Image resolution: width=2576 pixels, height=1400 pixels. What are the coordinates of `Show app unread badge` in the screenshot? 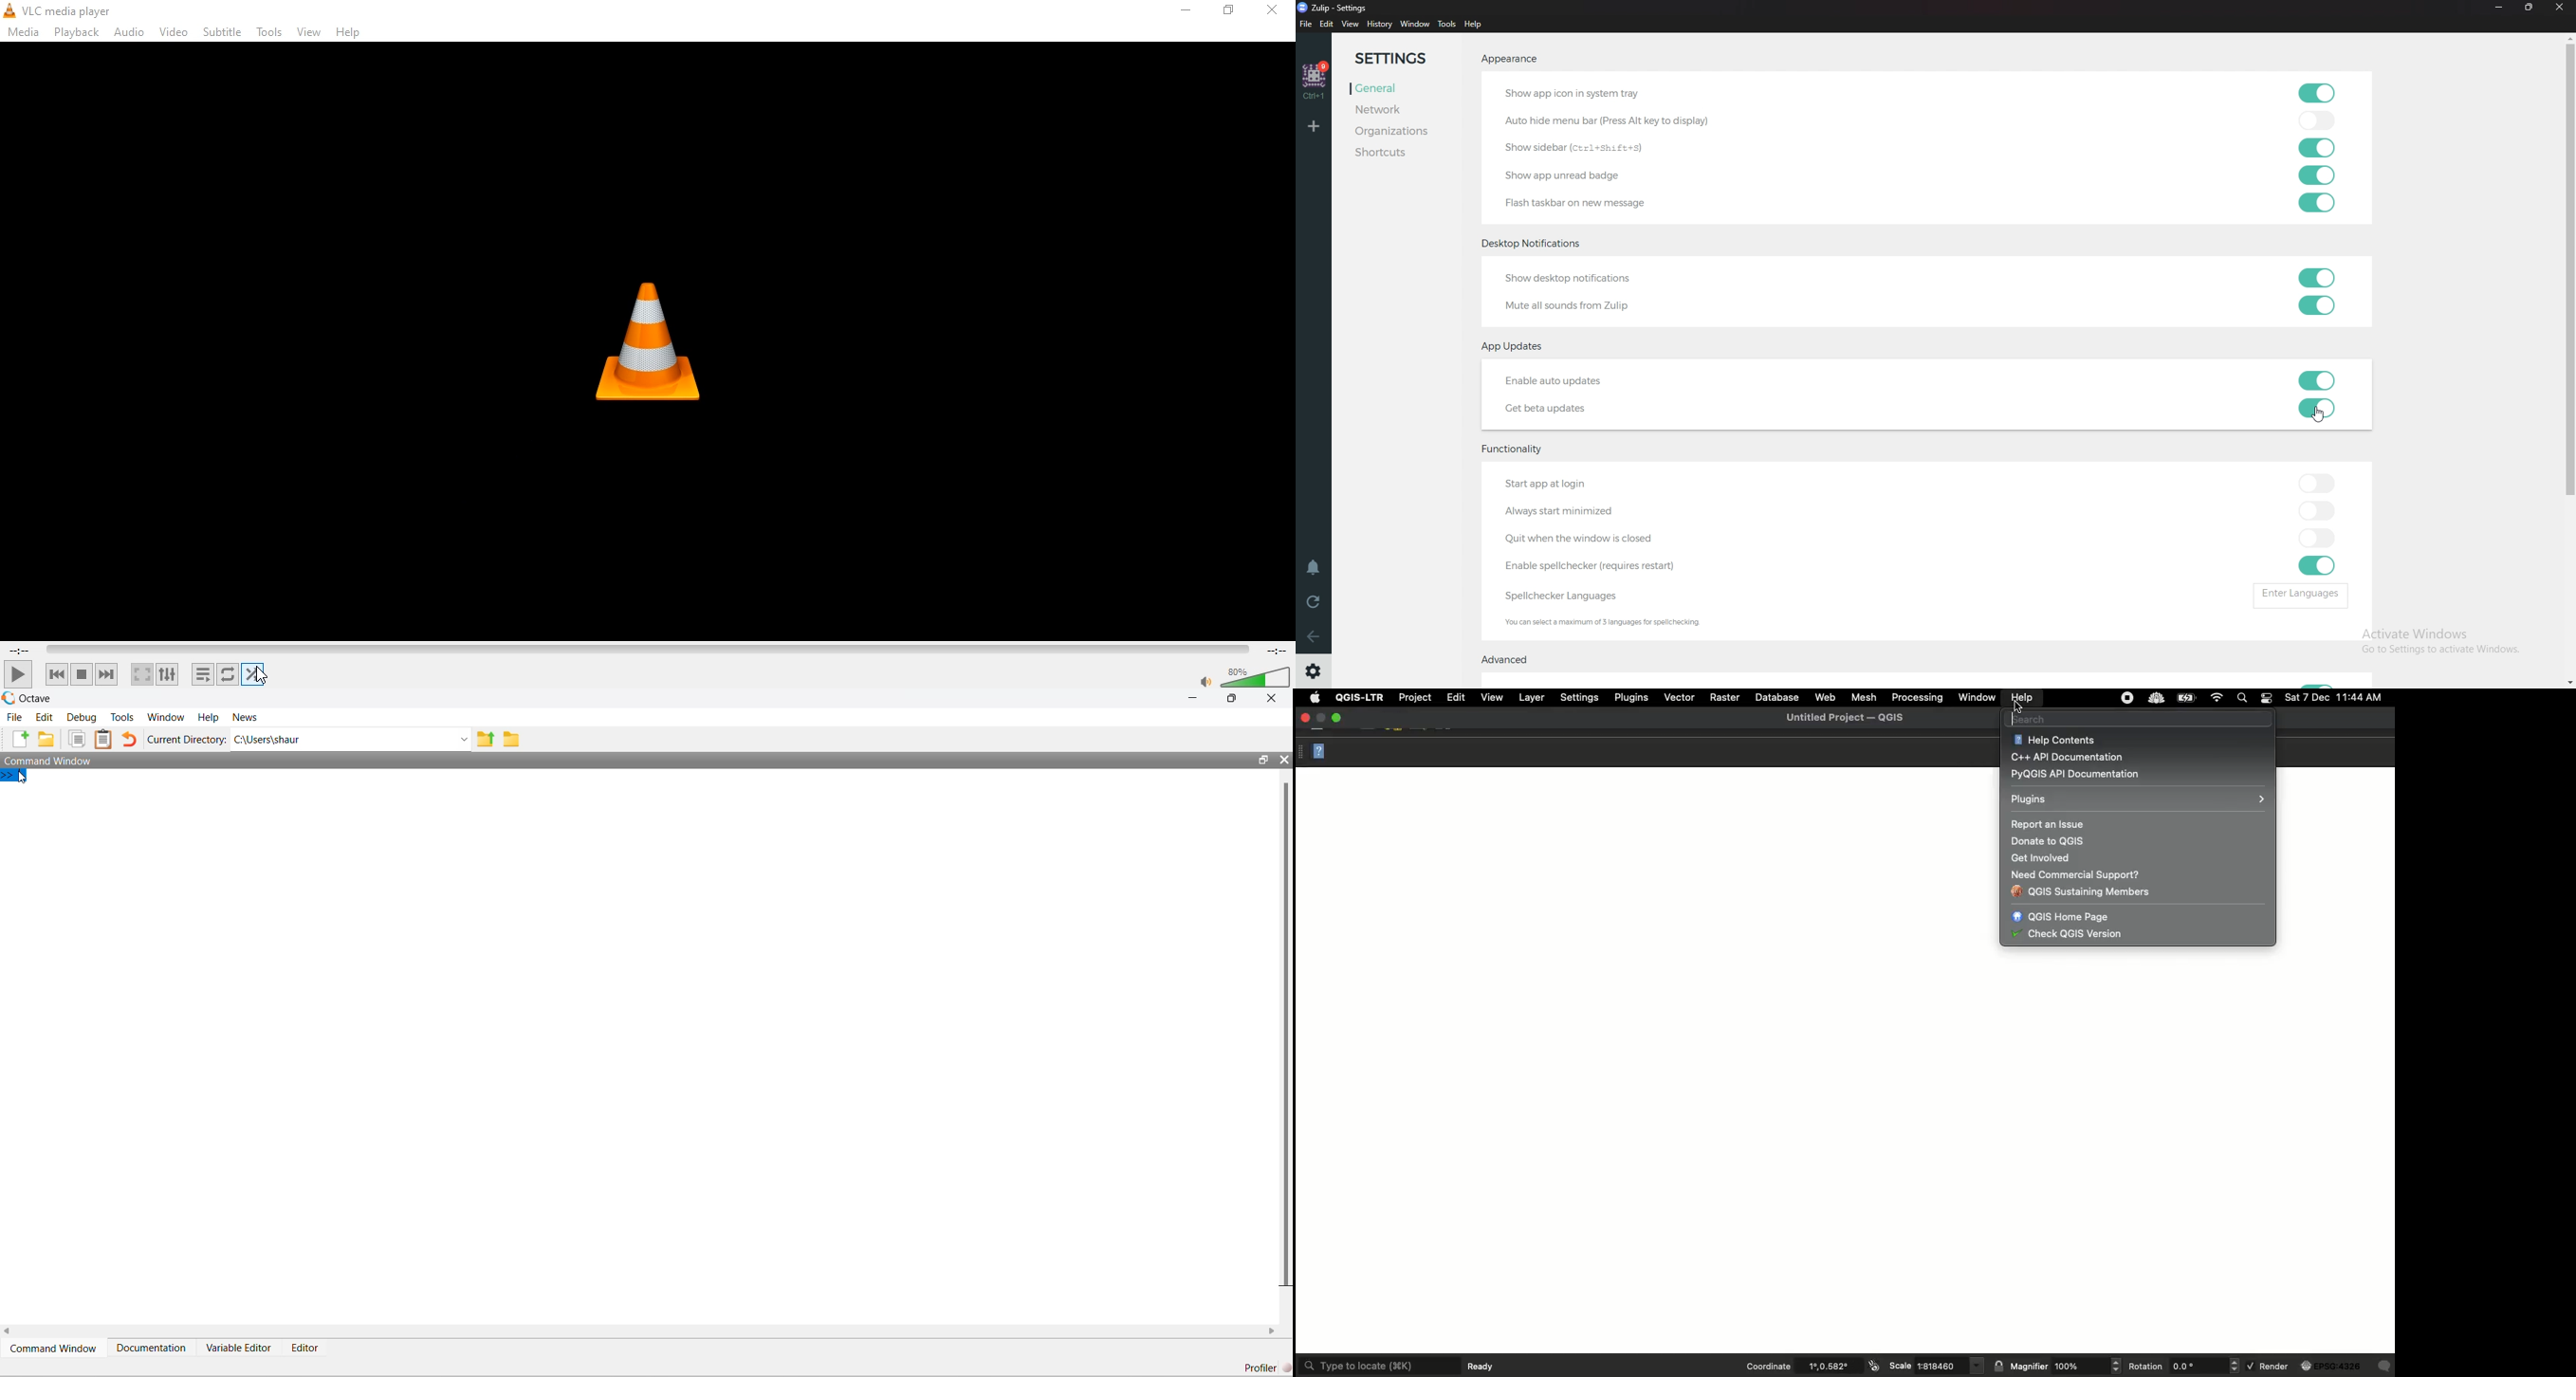 It's located at (1568, 175).